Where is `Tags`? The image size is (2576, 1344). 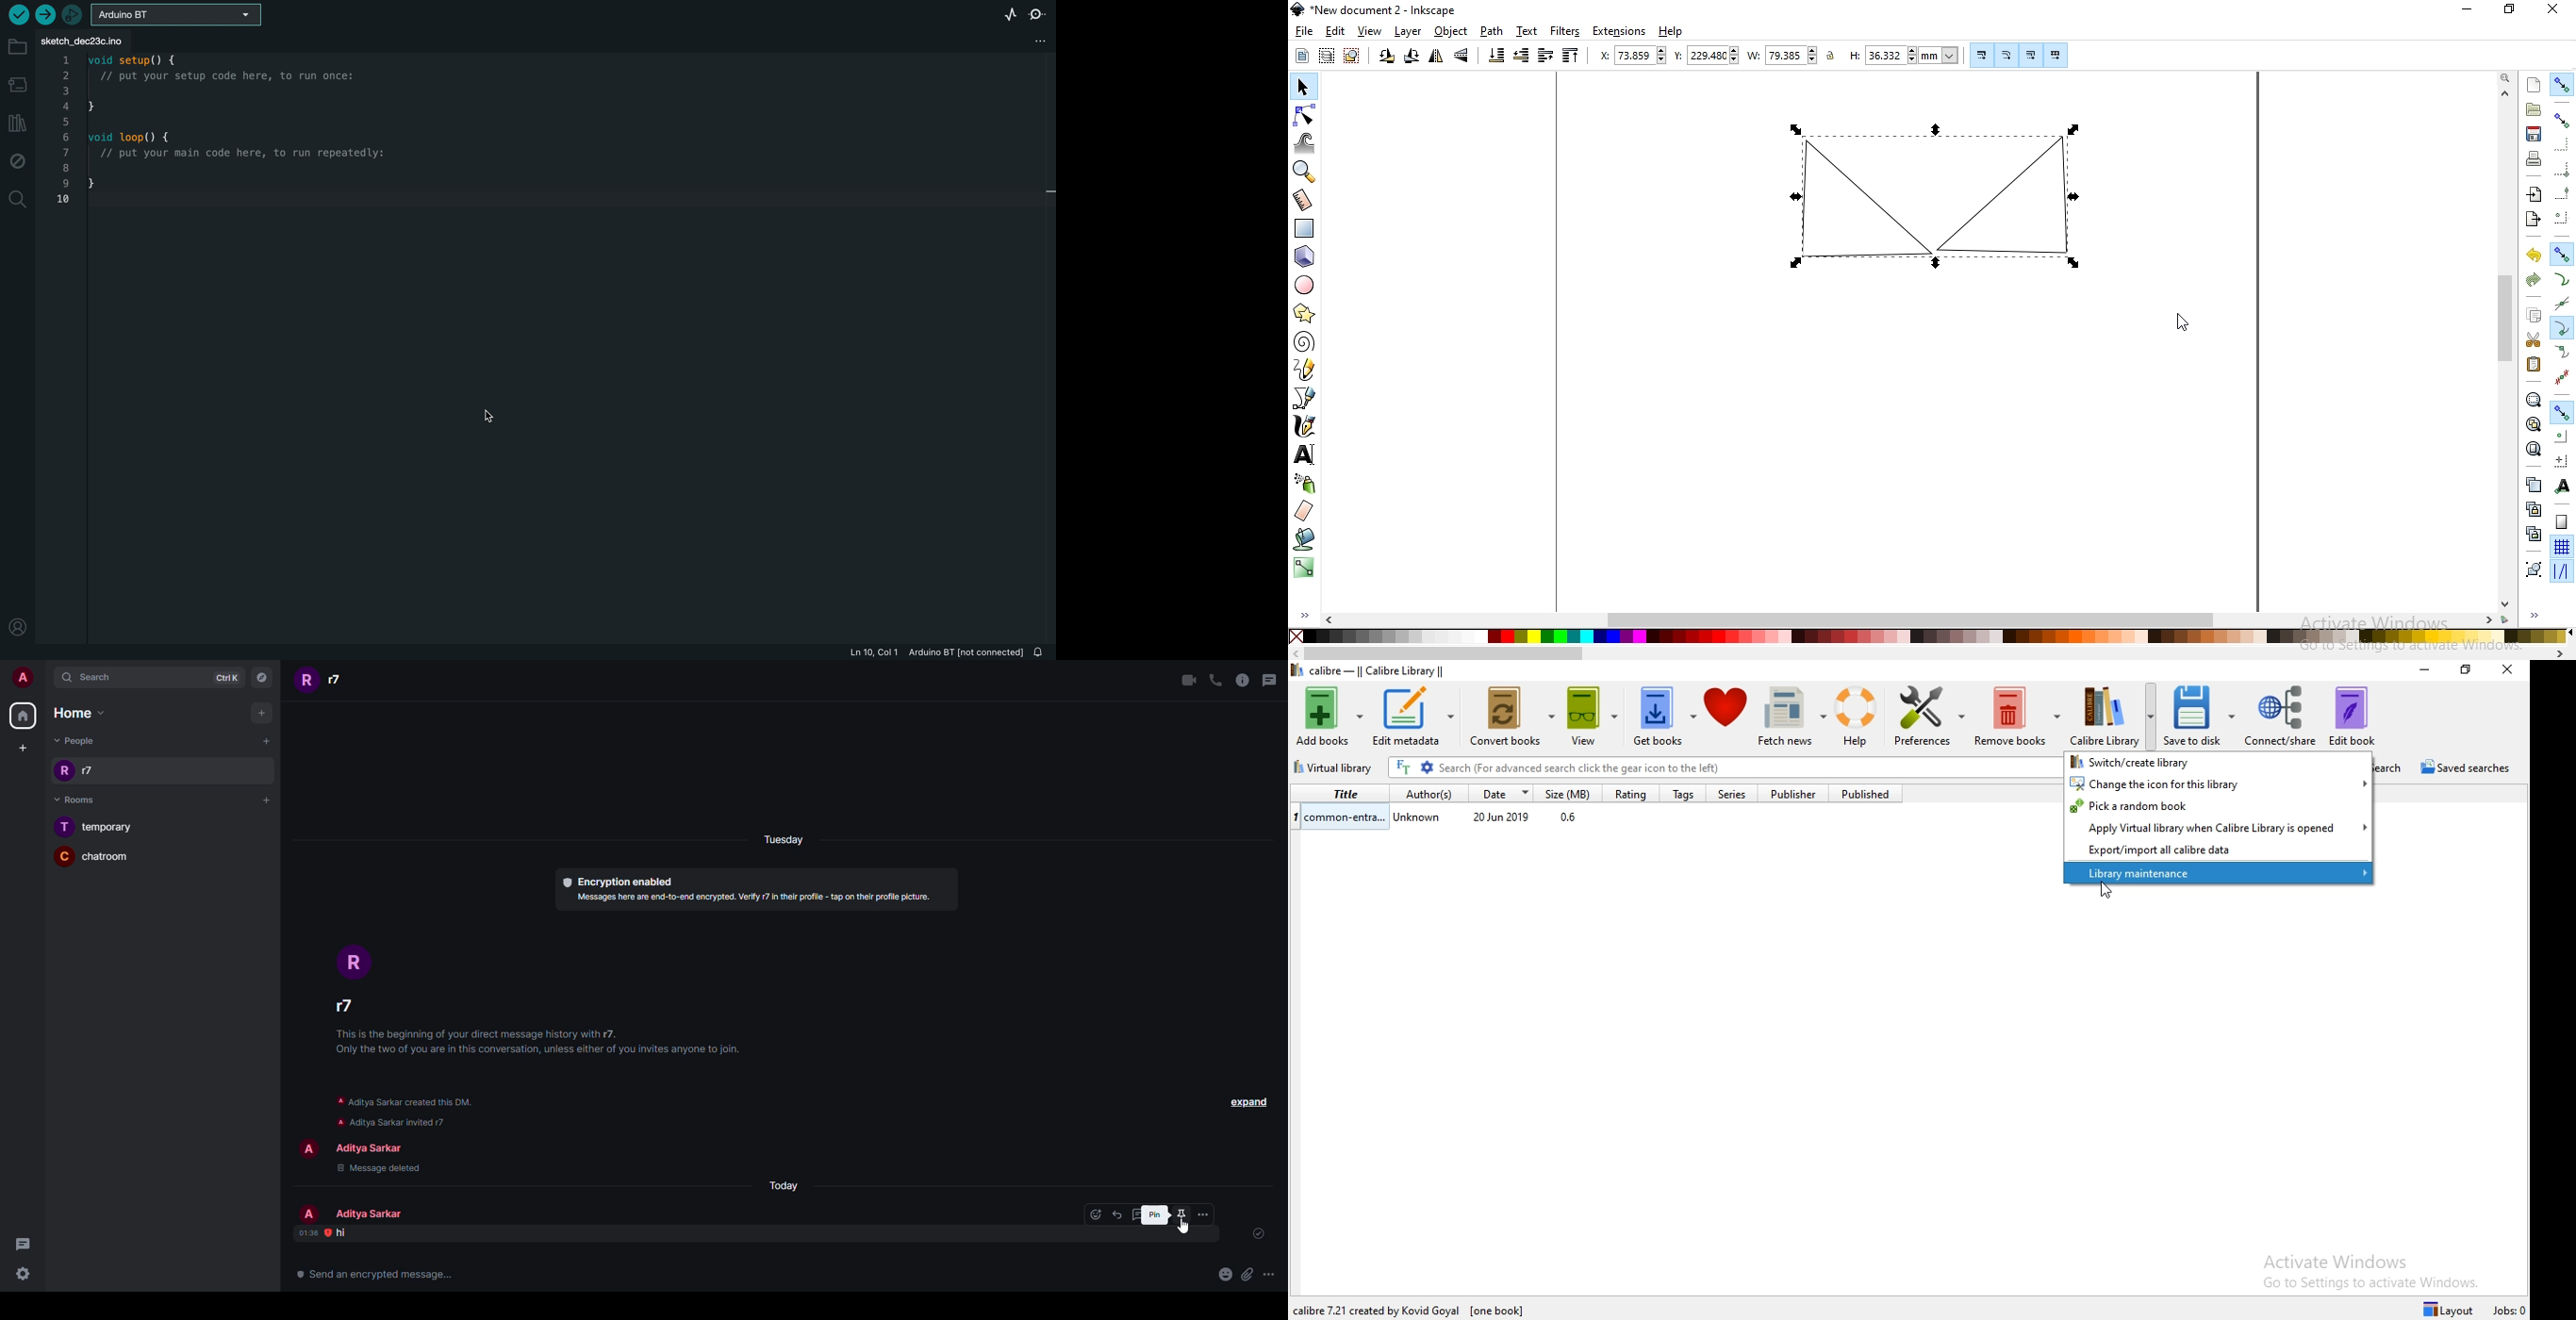
Tags is located at coordinates (1682, 795).